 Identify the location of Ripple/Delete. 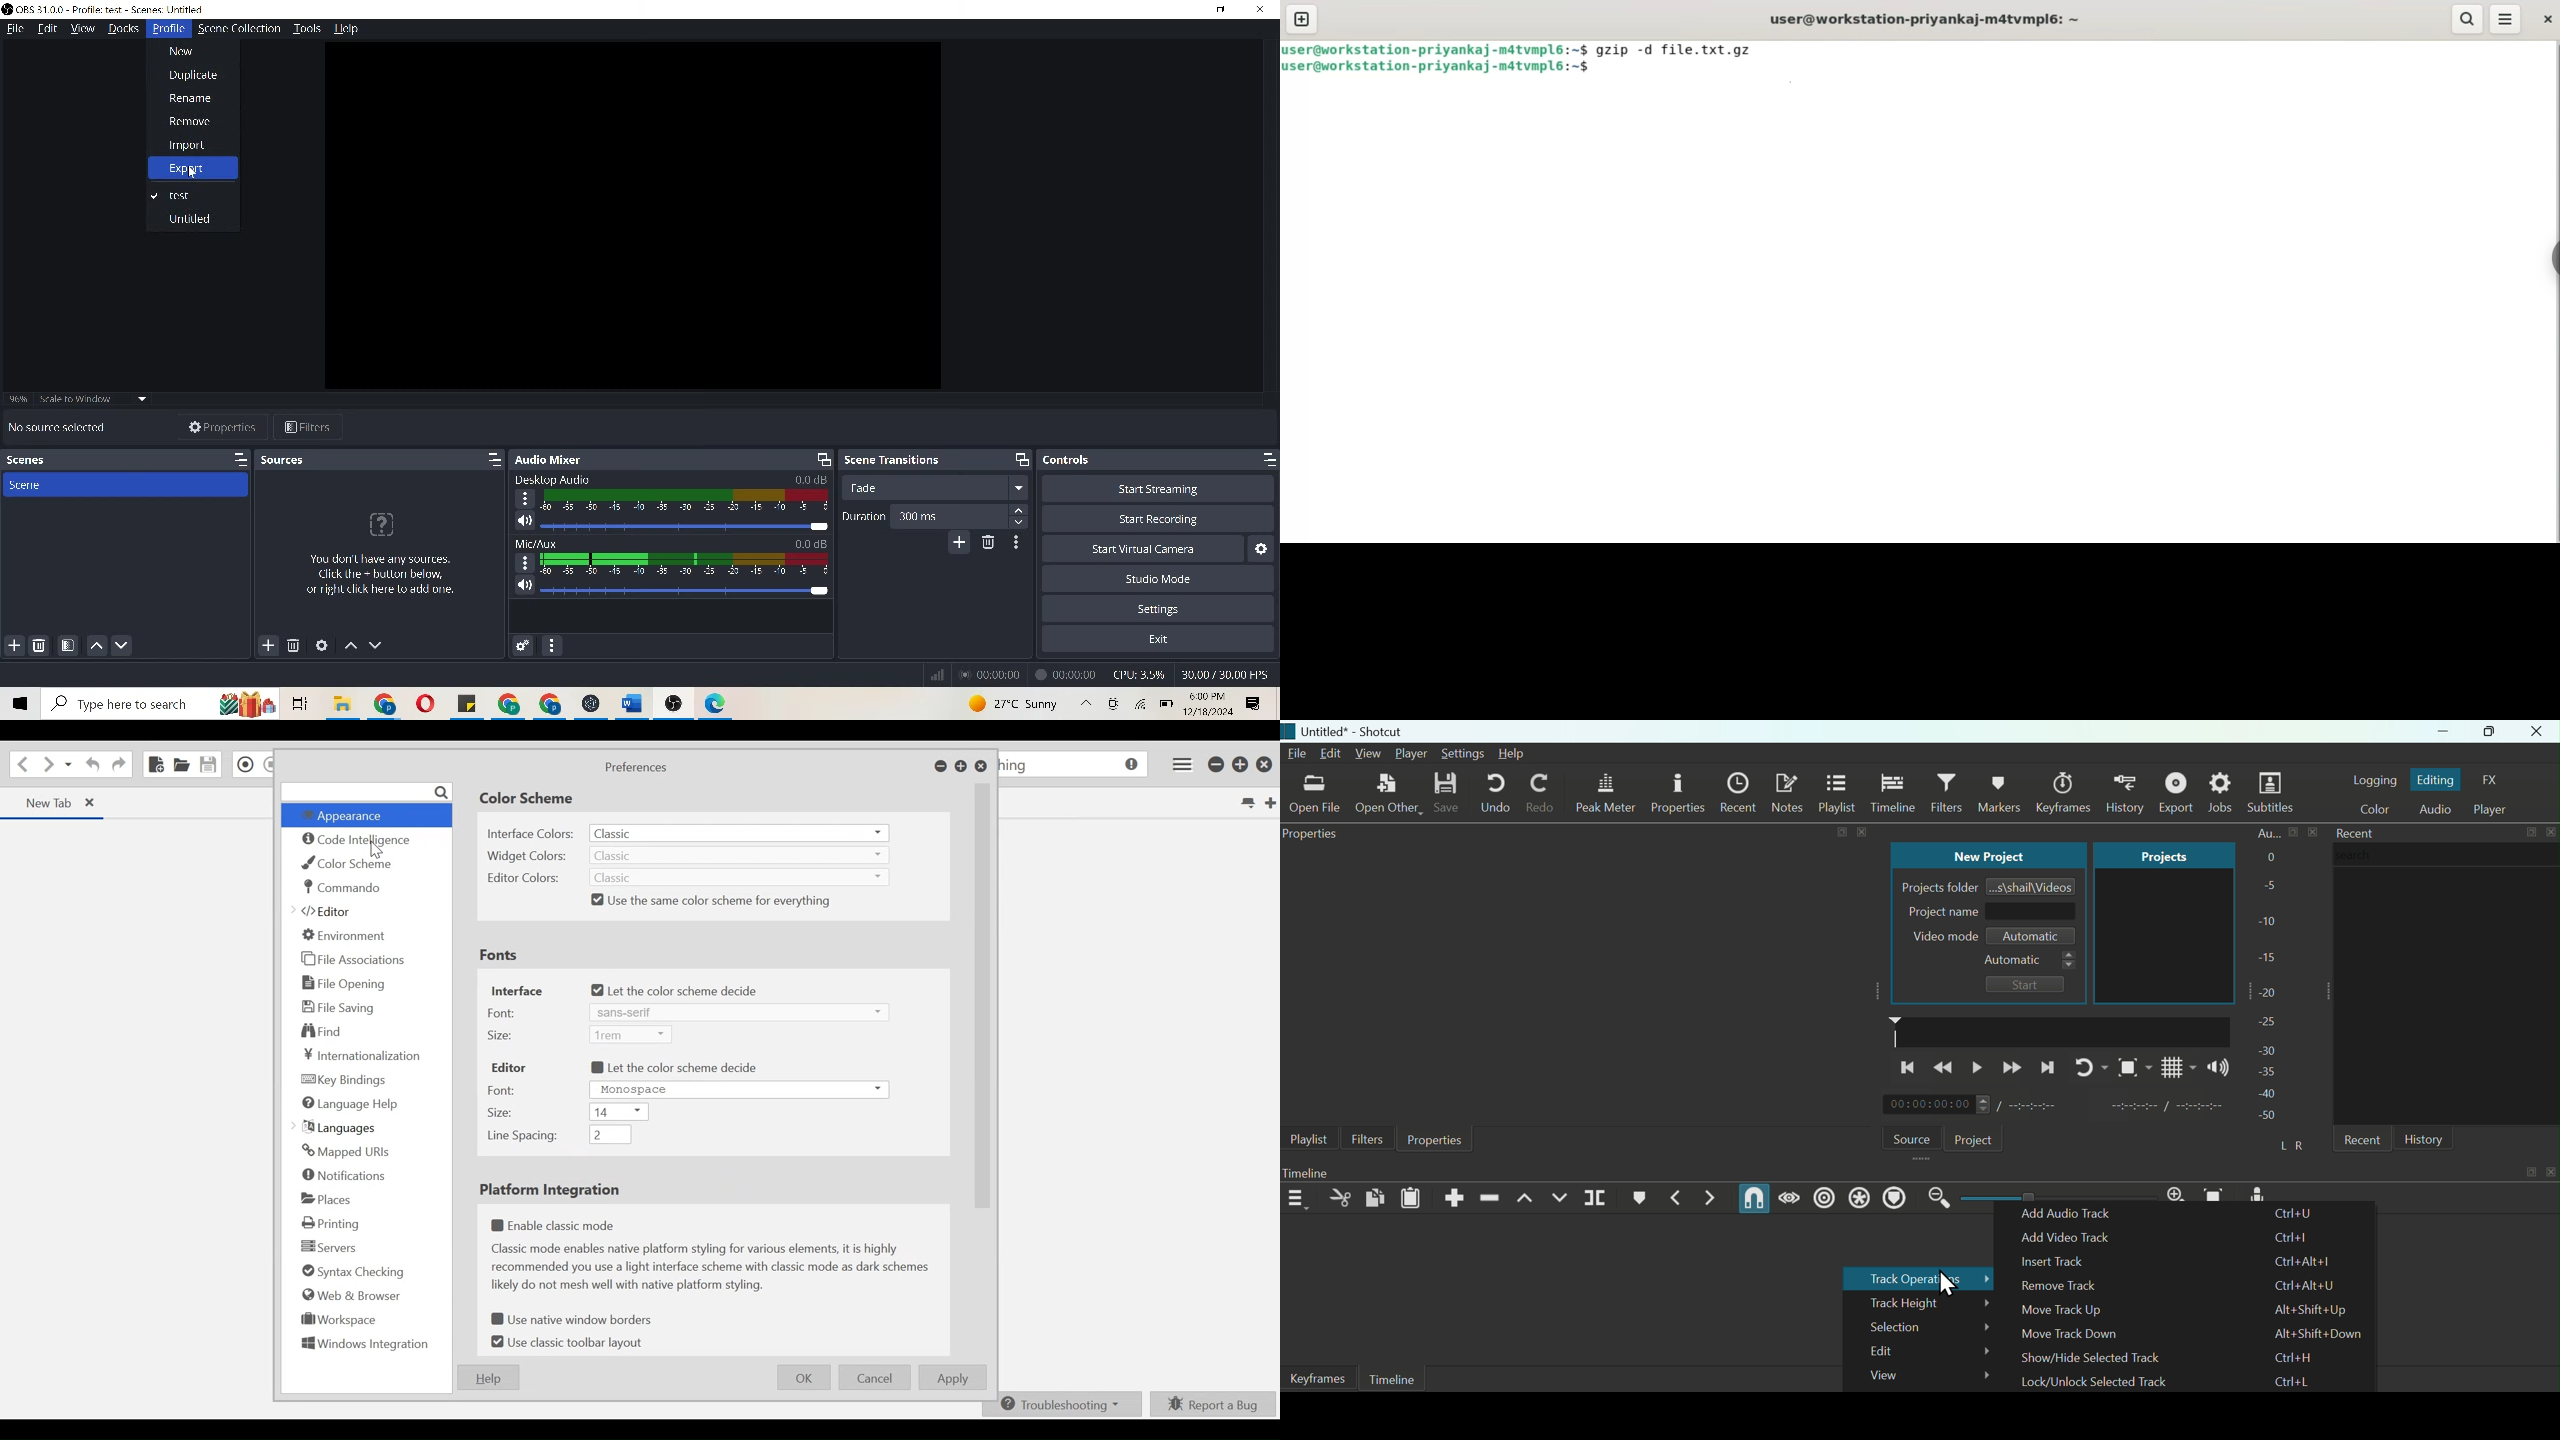
(1490, 1197).